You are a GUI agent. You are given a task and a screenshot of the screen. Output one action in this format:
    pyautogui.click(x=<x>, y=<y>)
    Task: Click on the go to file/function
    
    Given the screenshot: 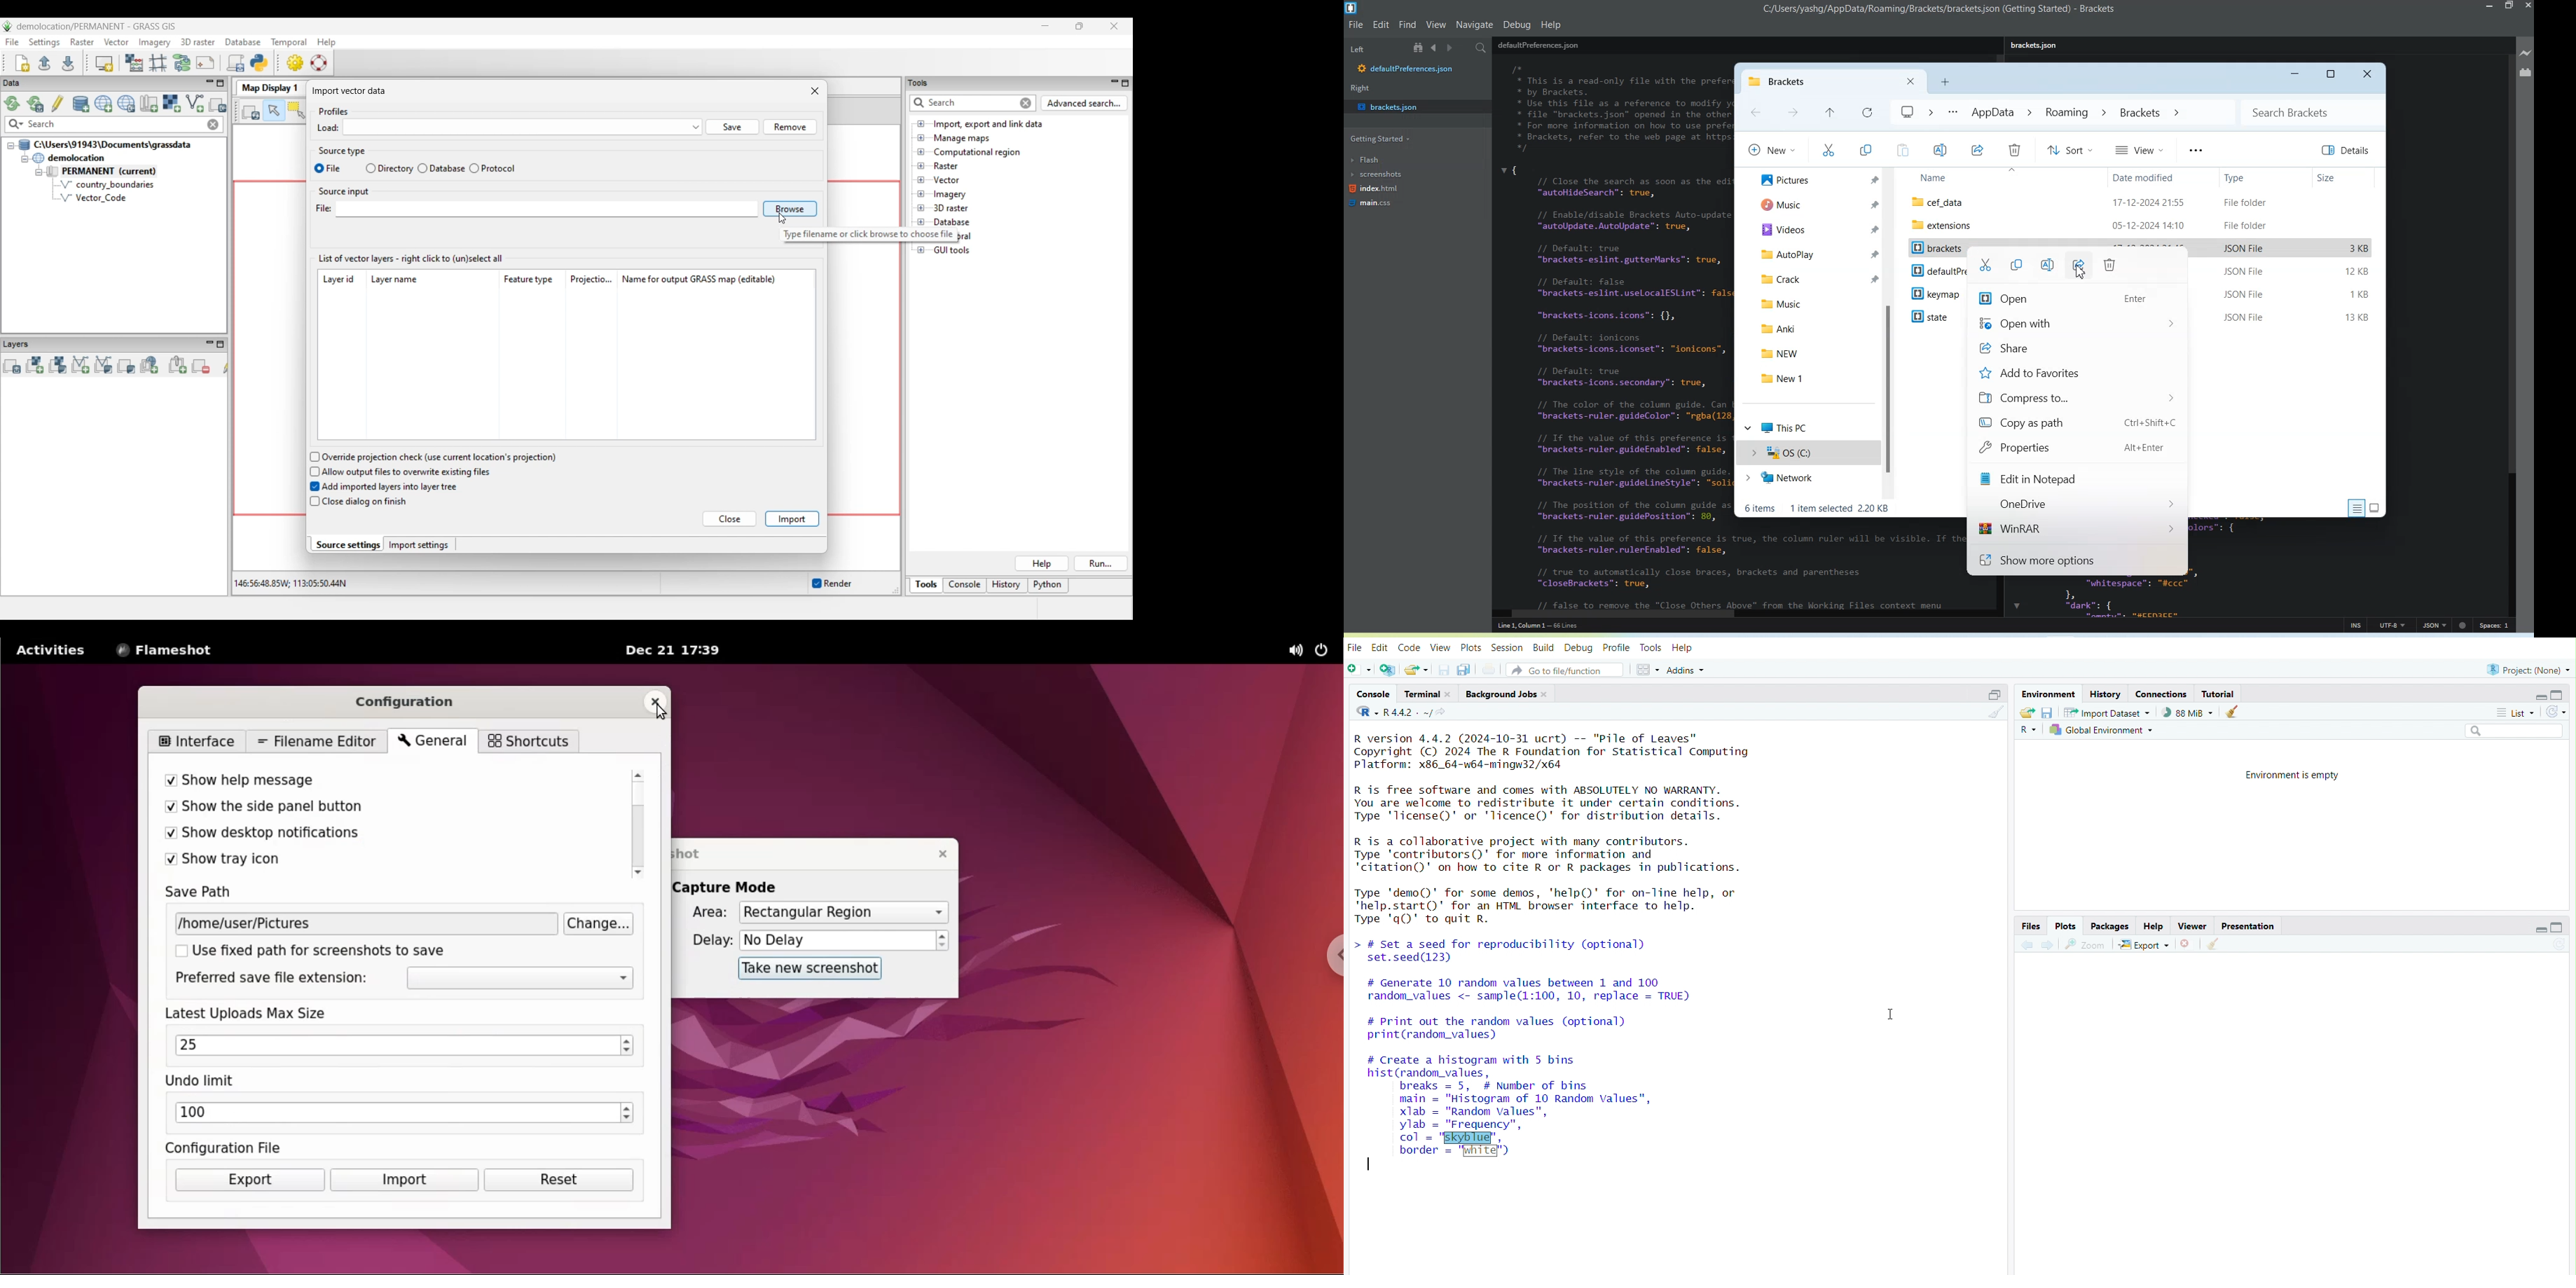 What is the action you would take?
    pyautogui.click(x=1565, y=668)
    